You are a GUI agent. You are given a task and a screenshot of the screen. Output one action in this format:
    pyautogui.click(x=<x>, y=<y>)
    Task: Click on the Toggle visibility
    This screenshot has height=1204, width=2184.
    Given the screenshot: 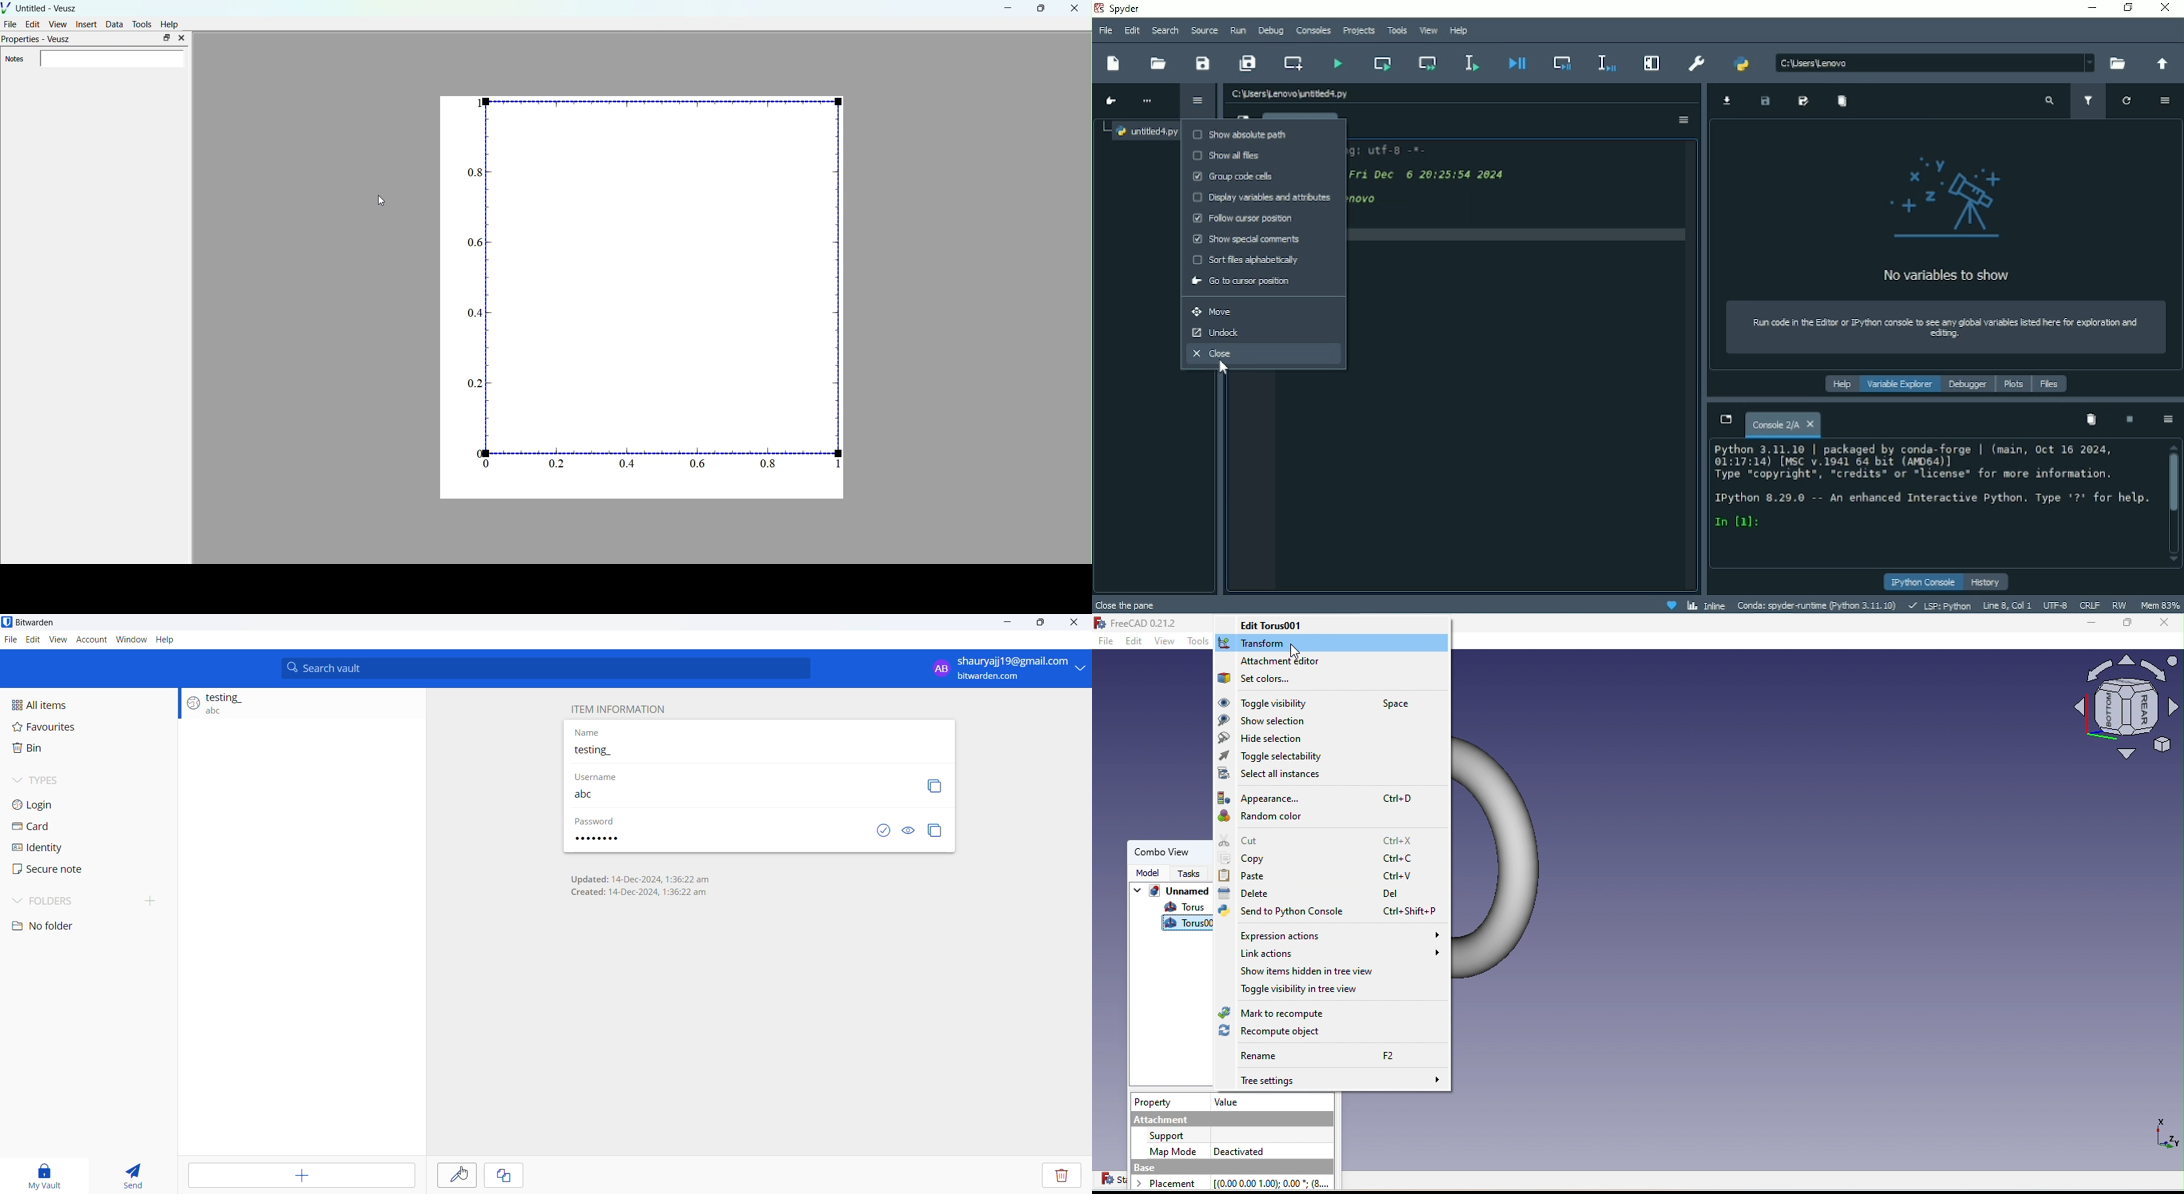 What is the action you would take?
    pyautogui.click(x=1315, y=703)
    